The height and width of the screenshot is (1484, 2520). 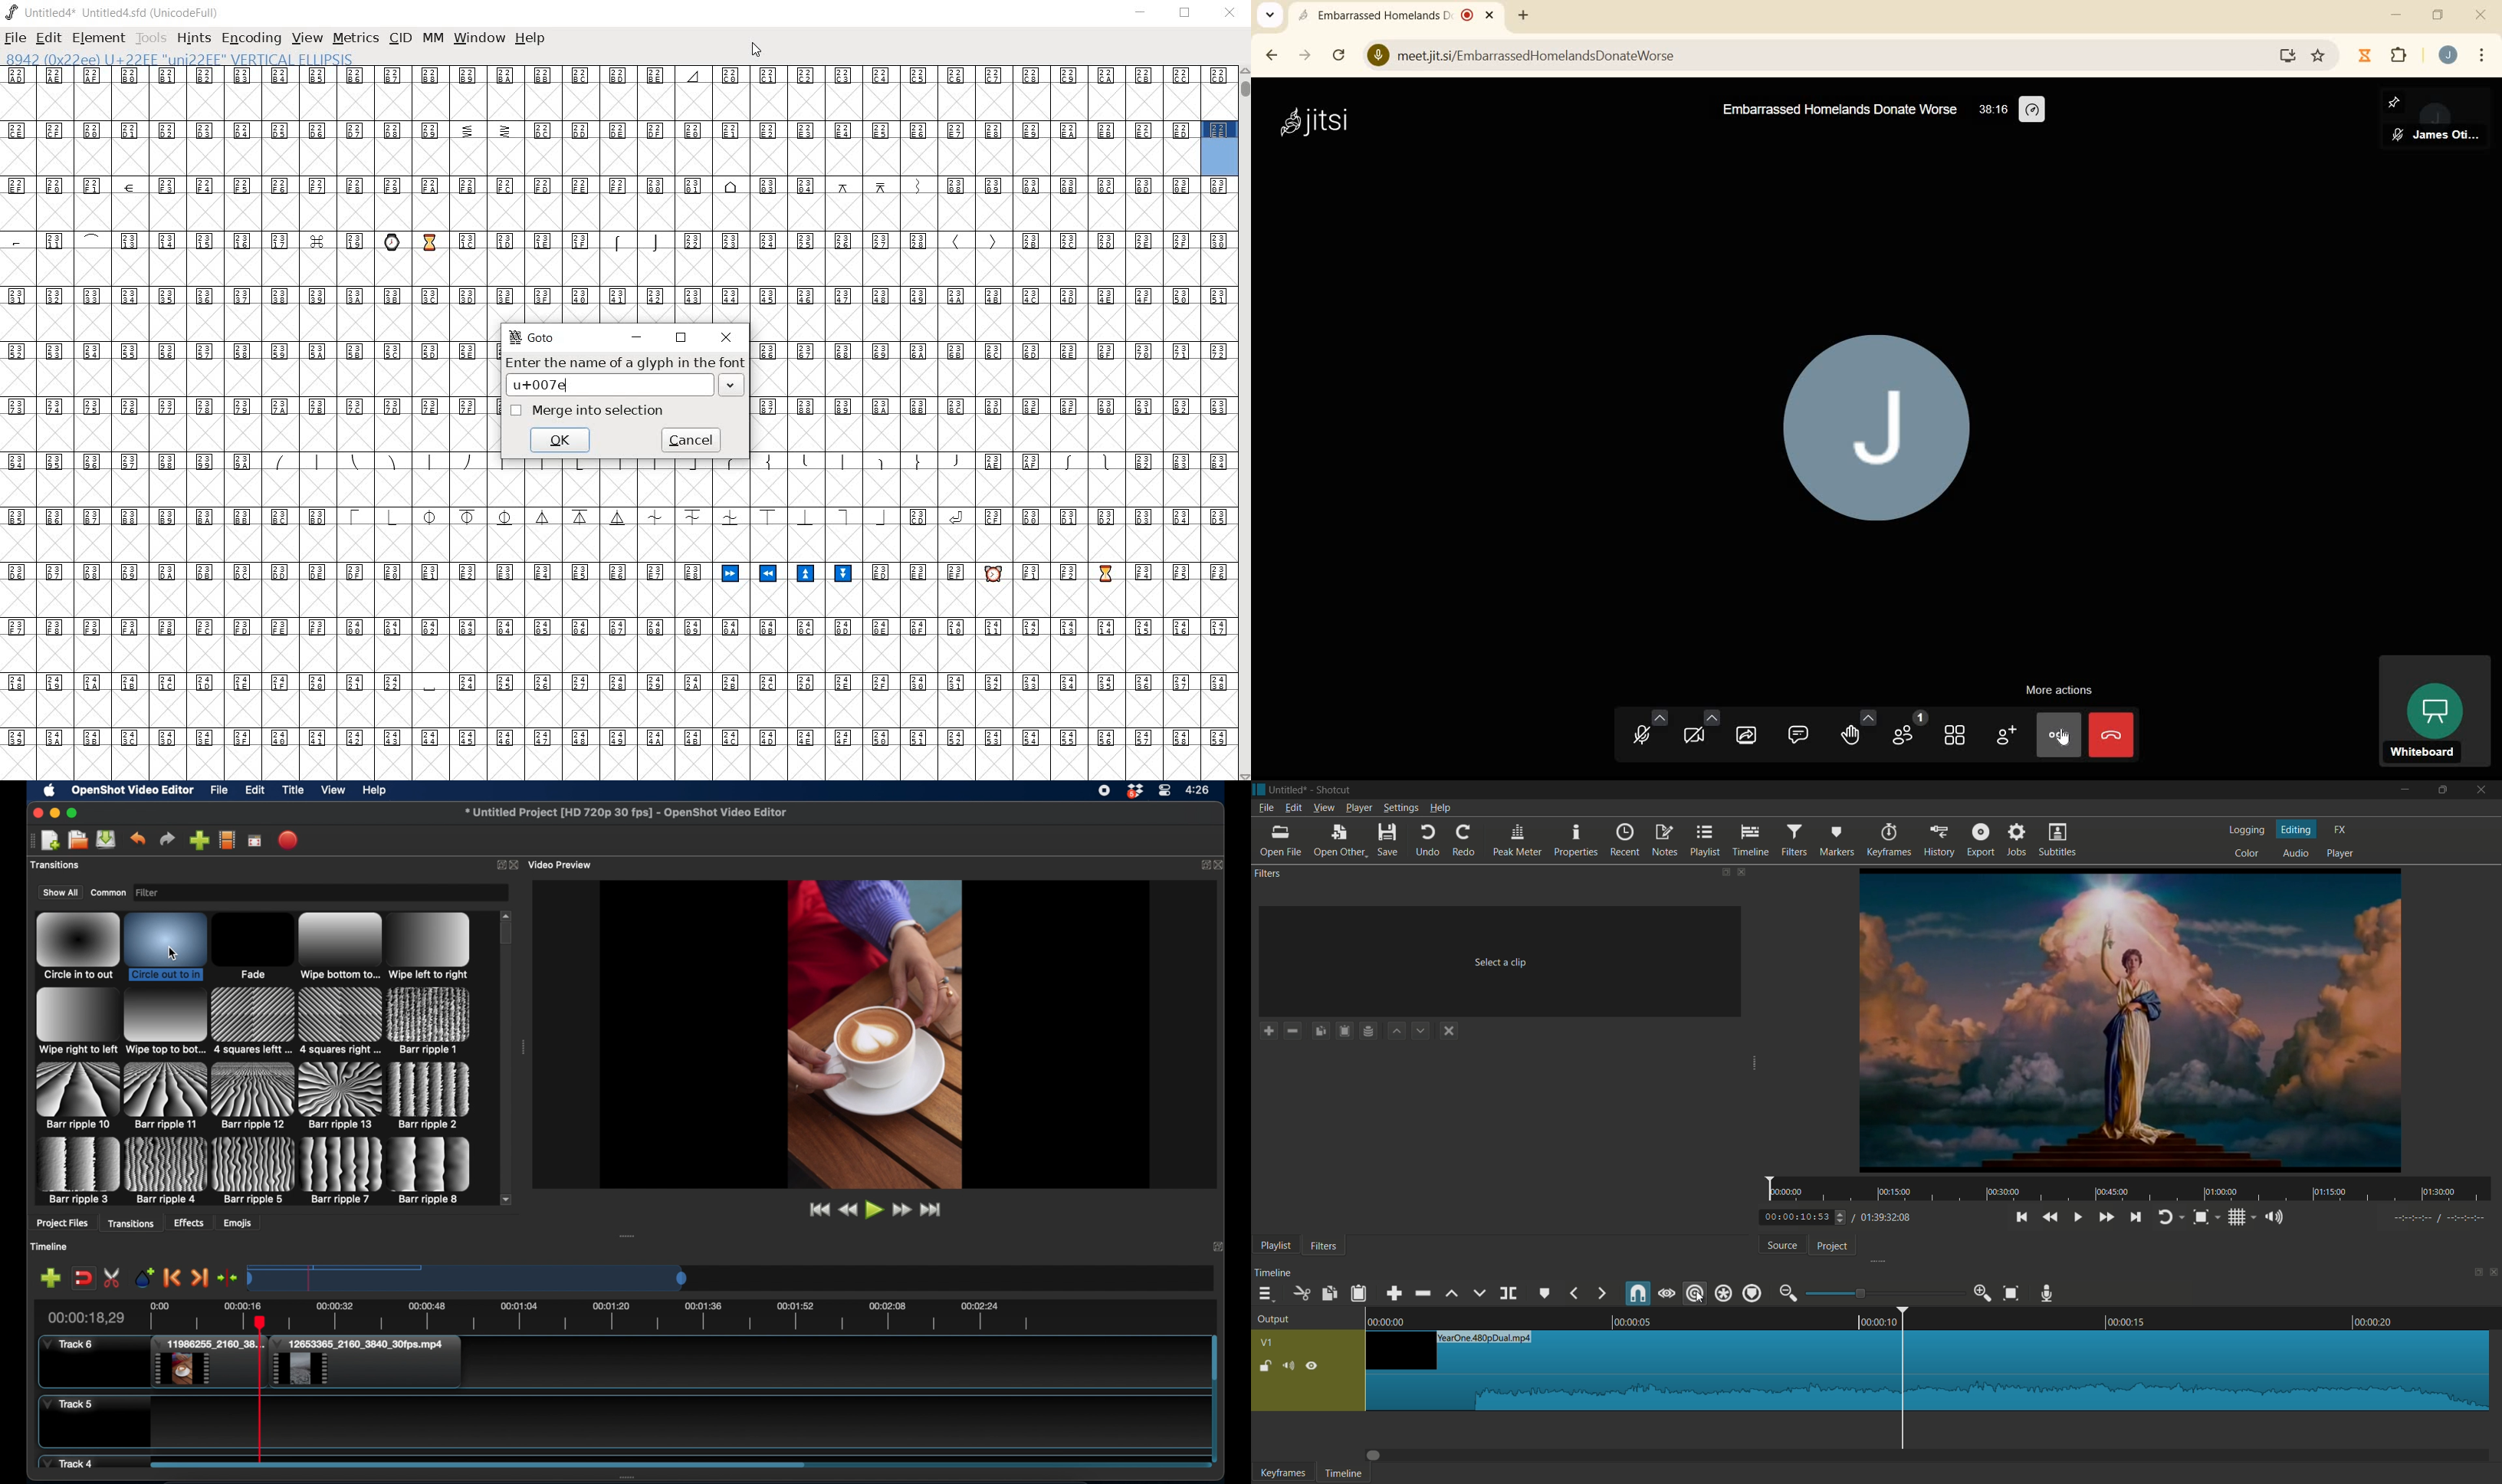 I want to click on openshot video editor, so click(x=133, y=791).